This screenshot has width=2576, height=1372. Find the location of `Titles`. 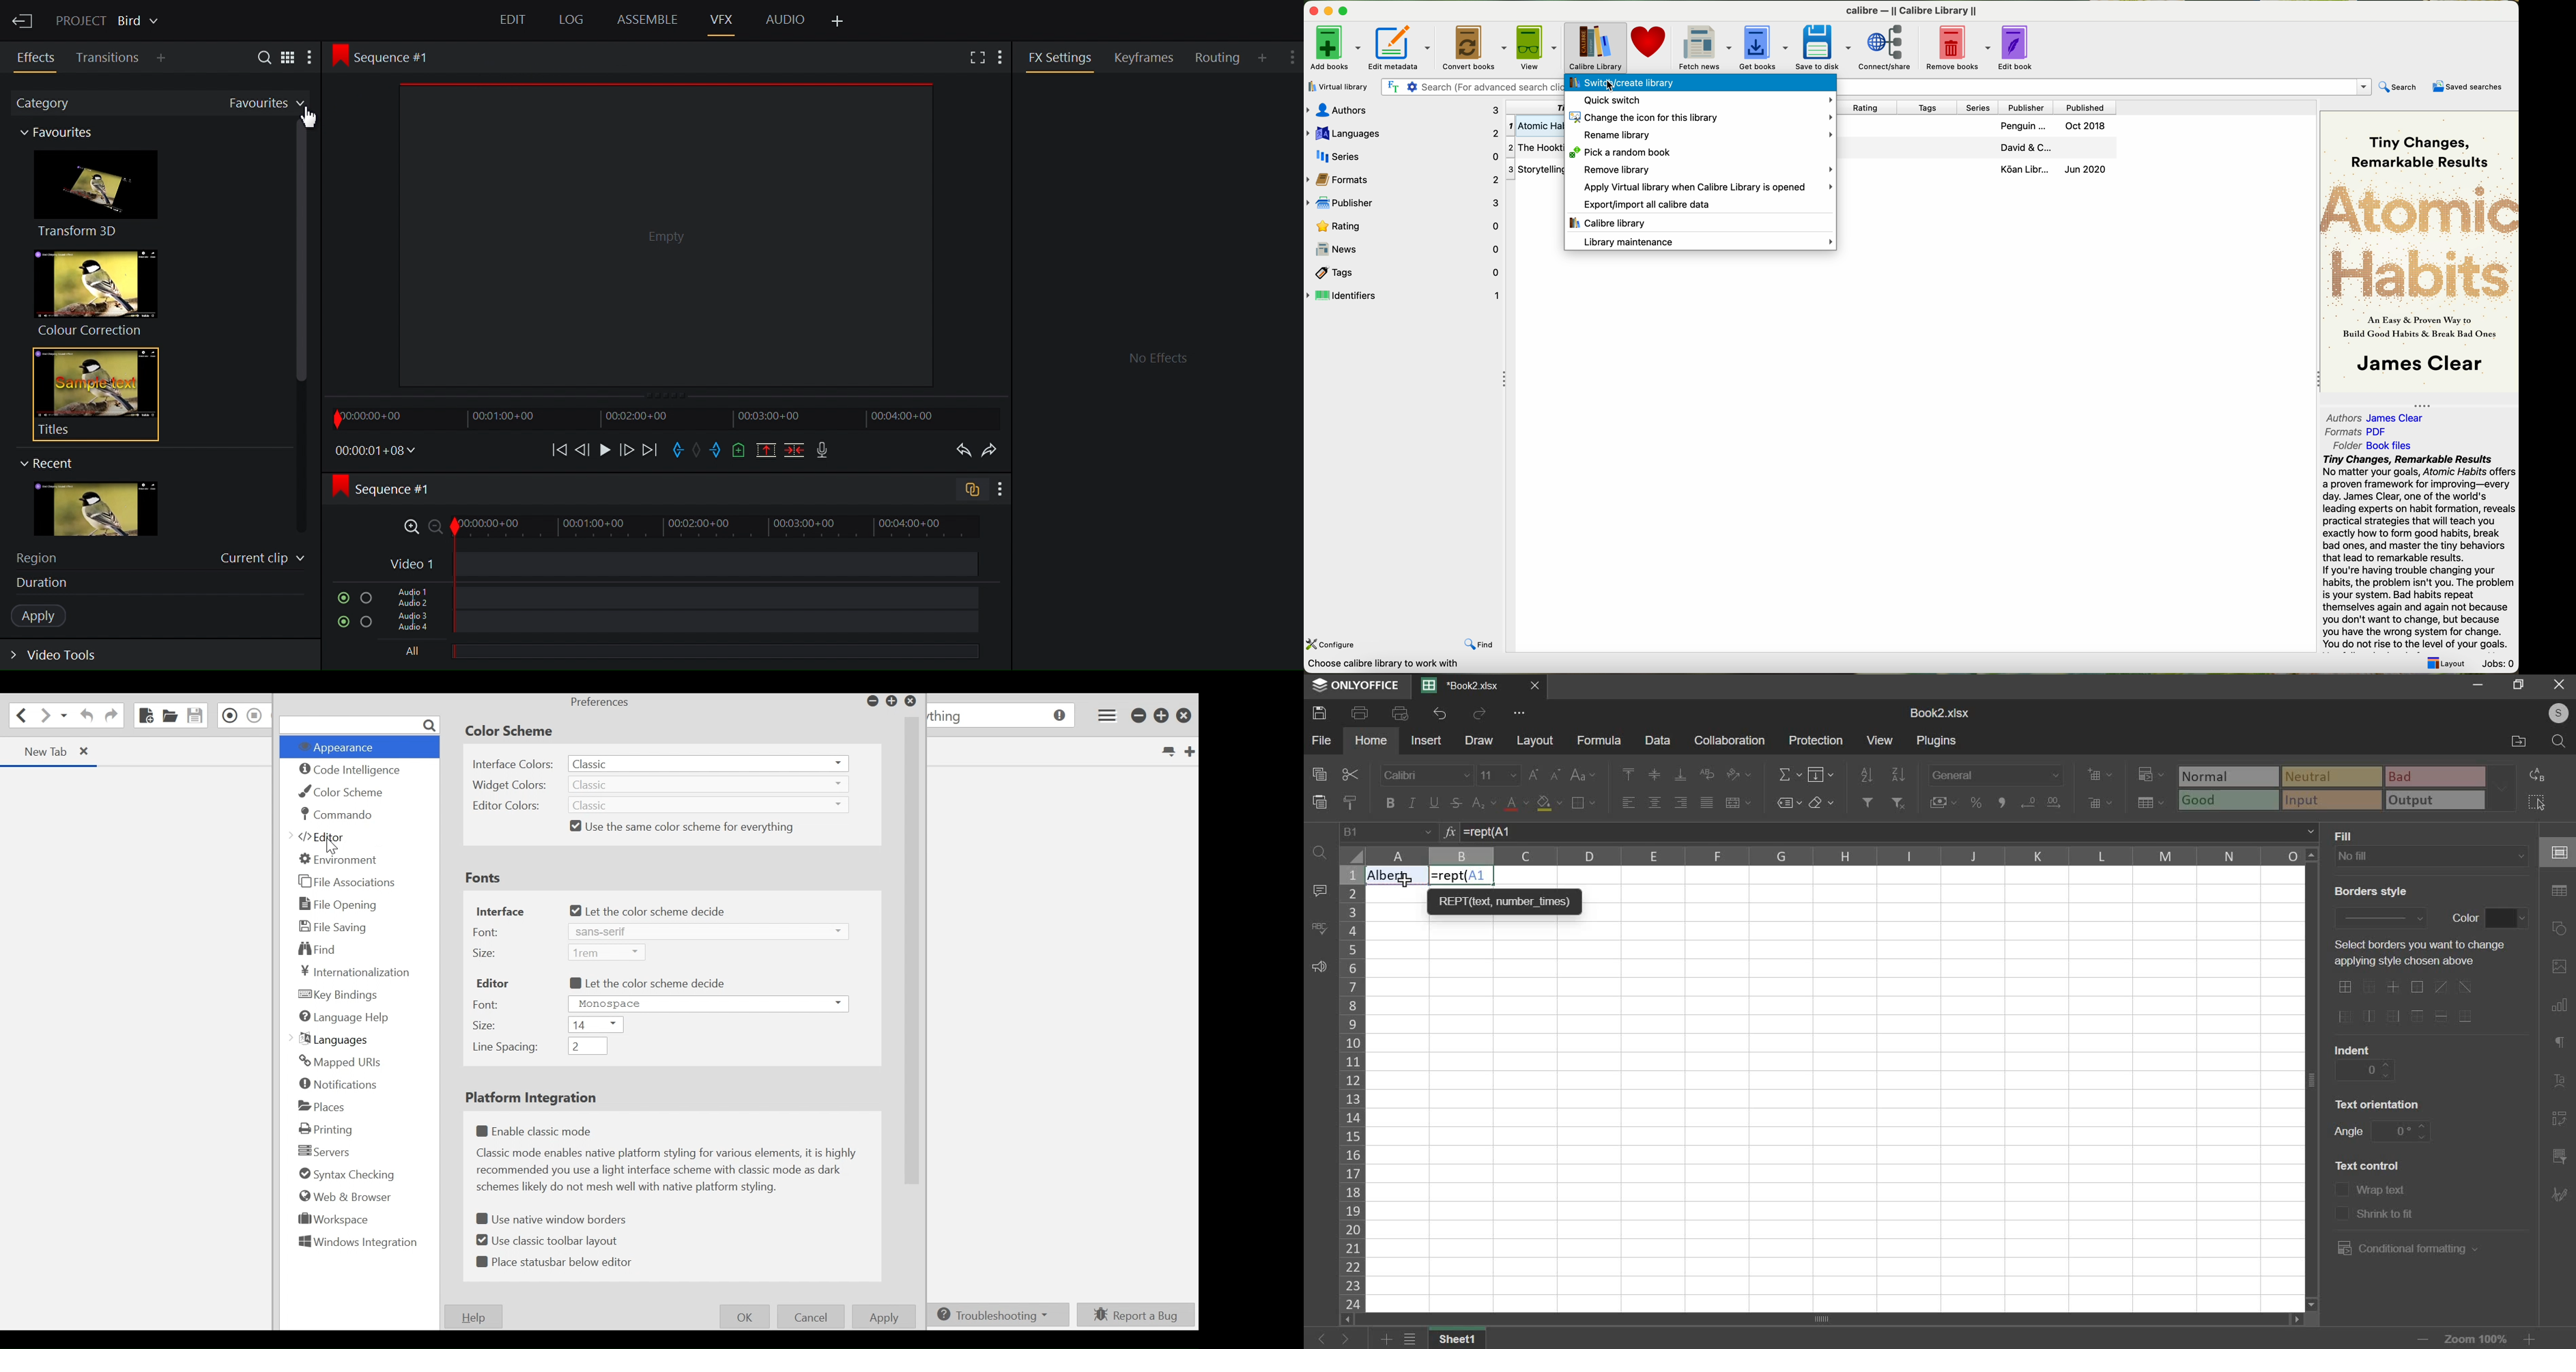

Titles is located at coordinates (96, 395).